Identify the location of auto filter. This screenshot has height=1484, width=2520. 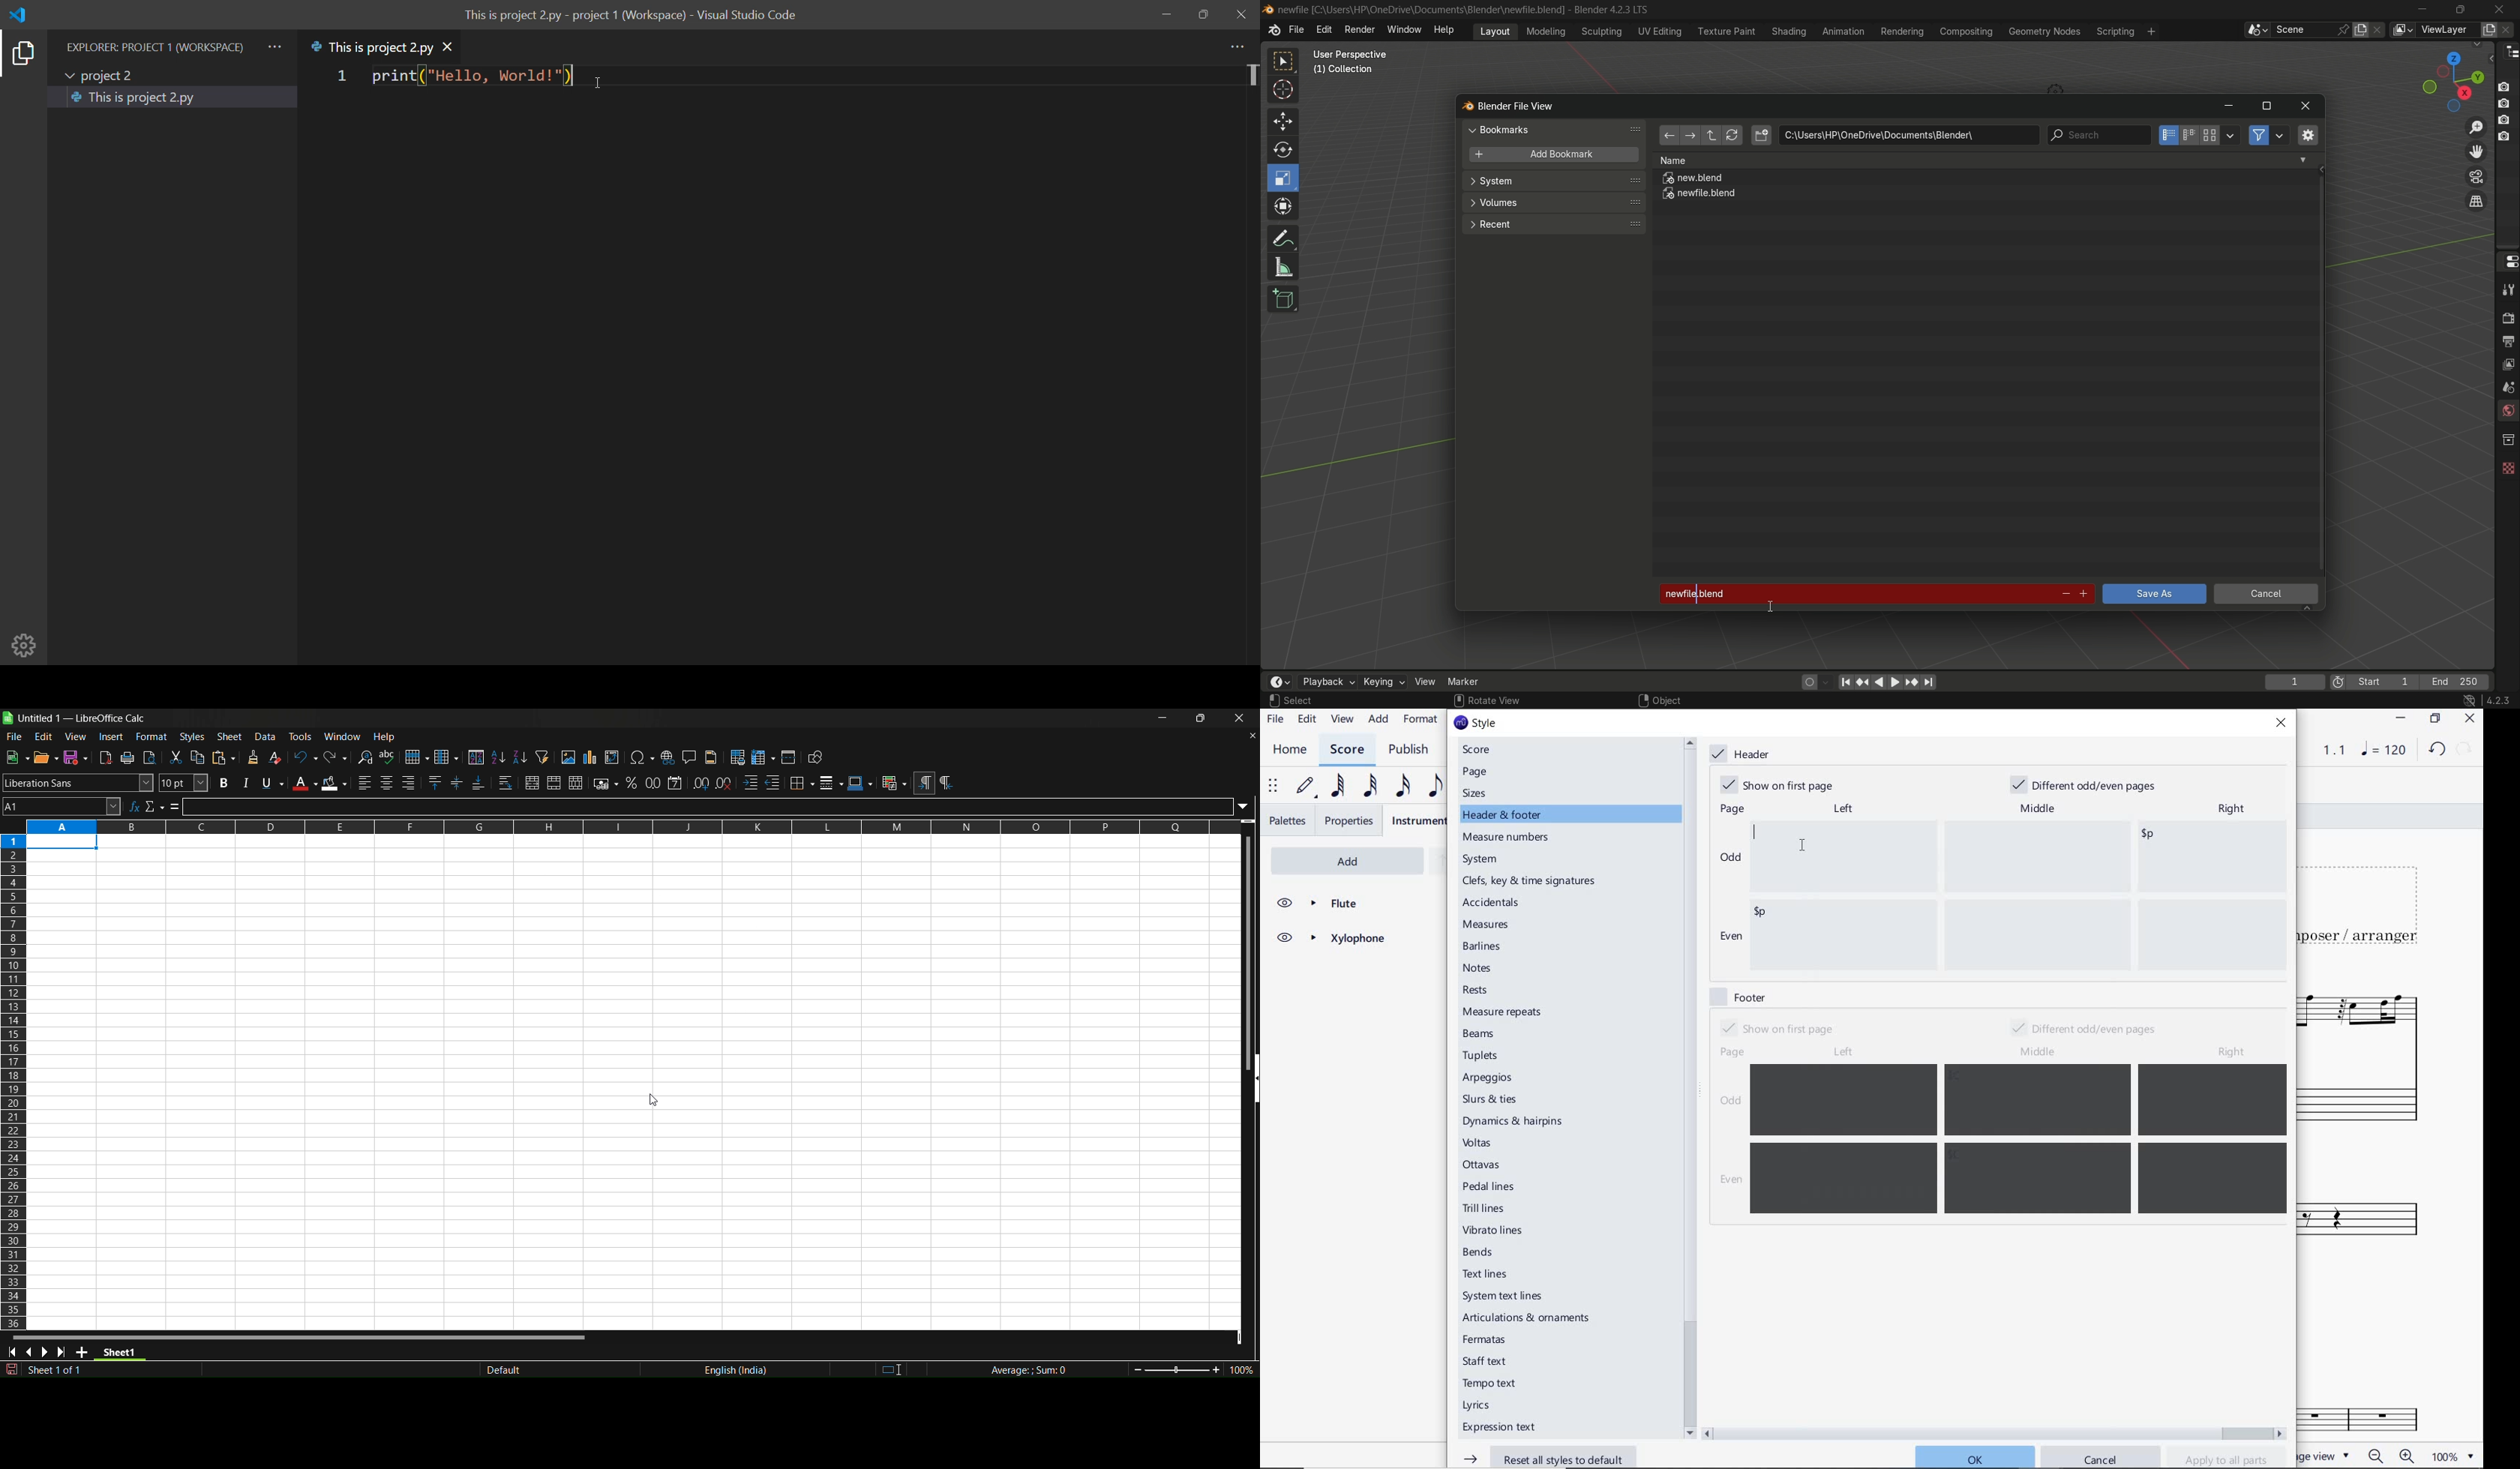
(541, 757).